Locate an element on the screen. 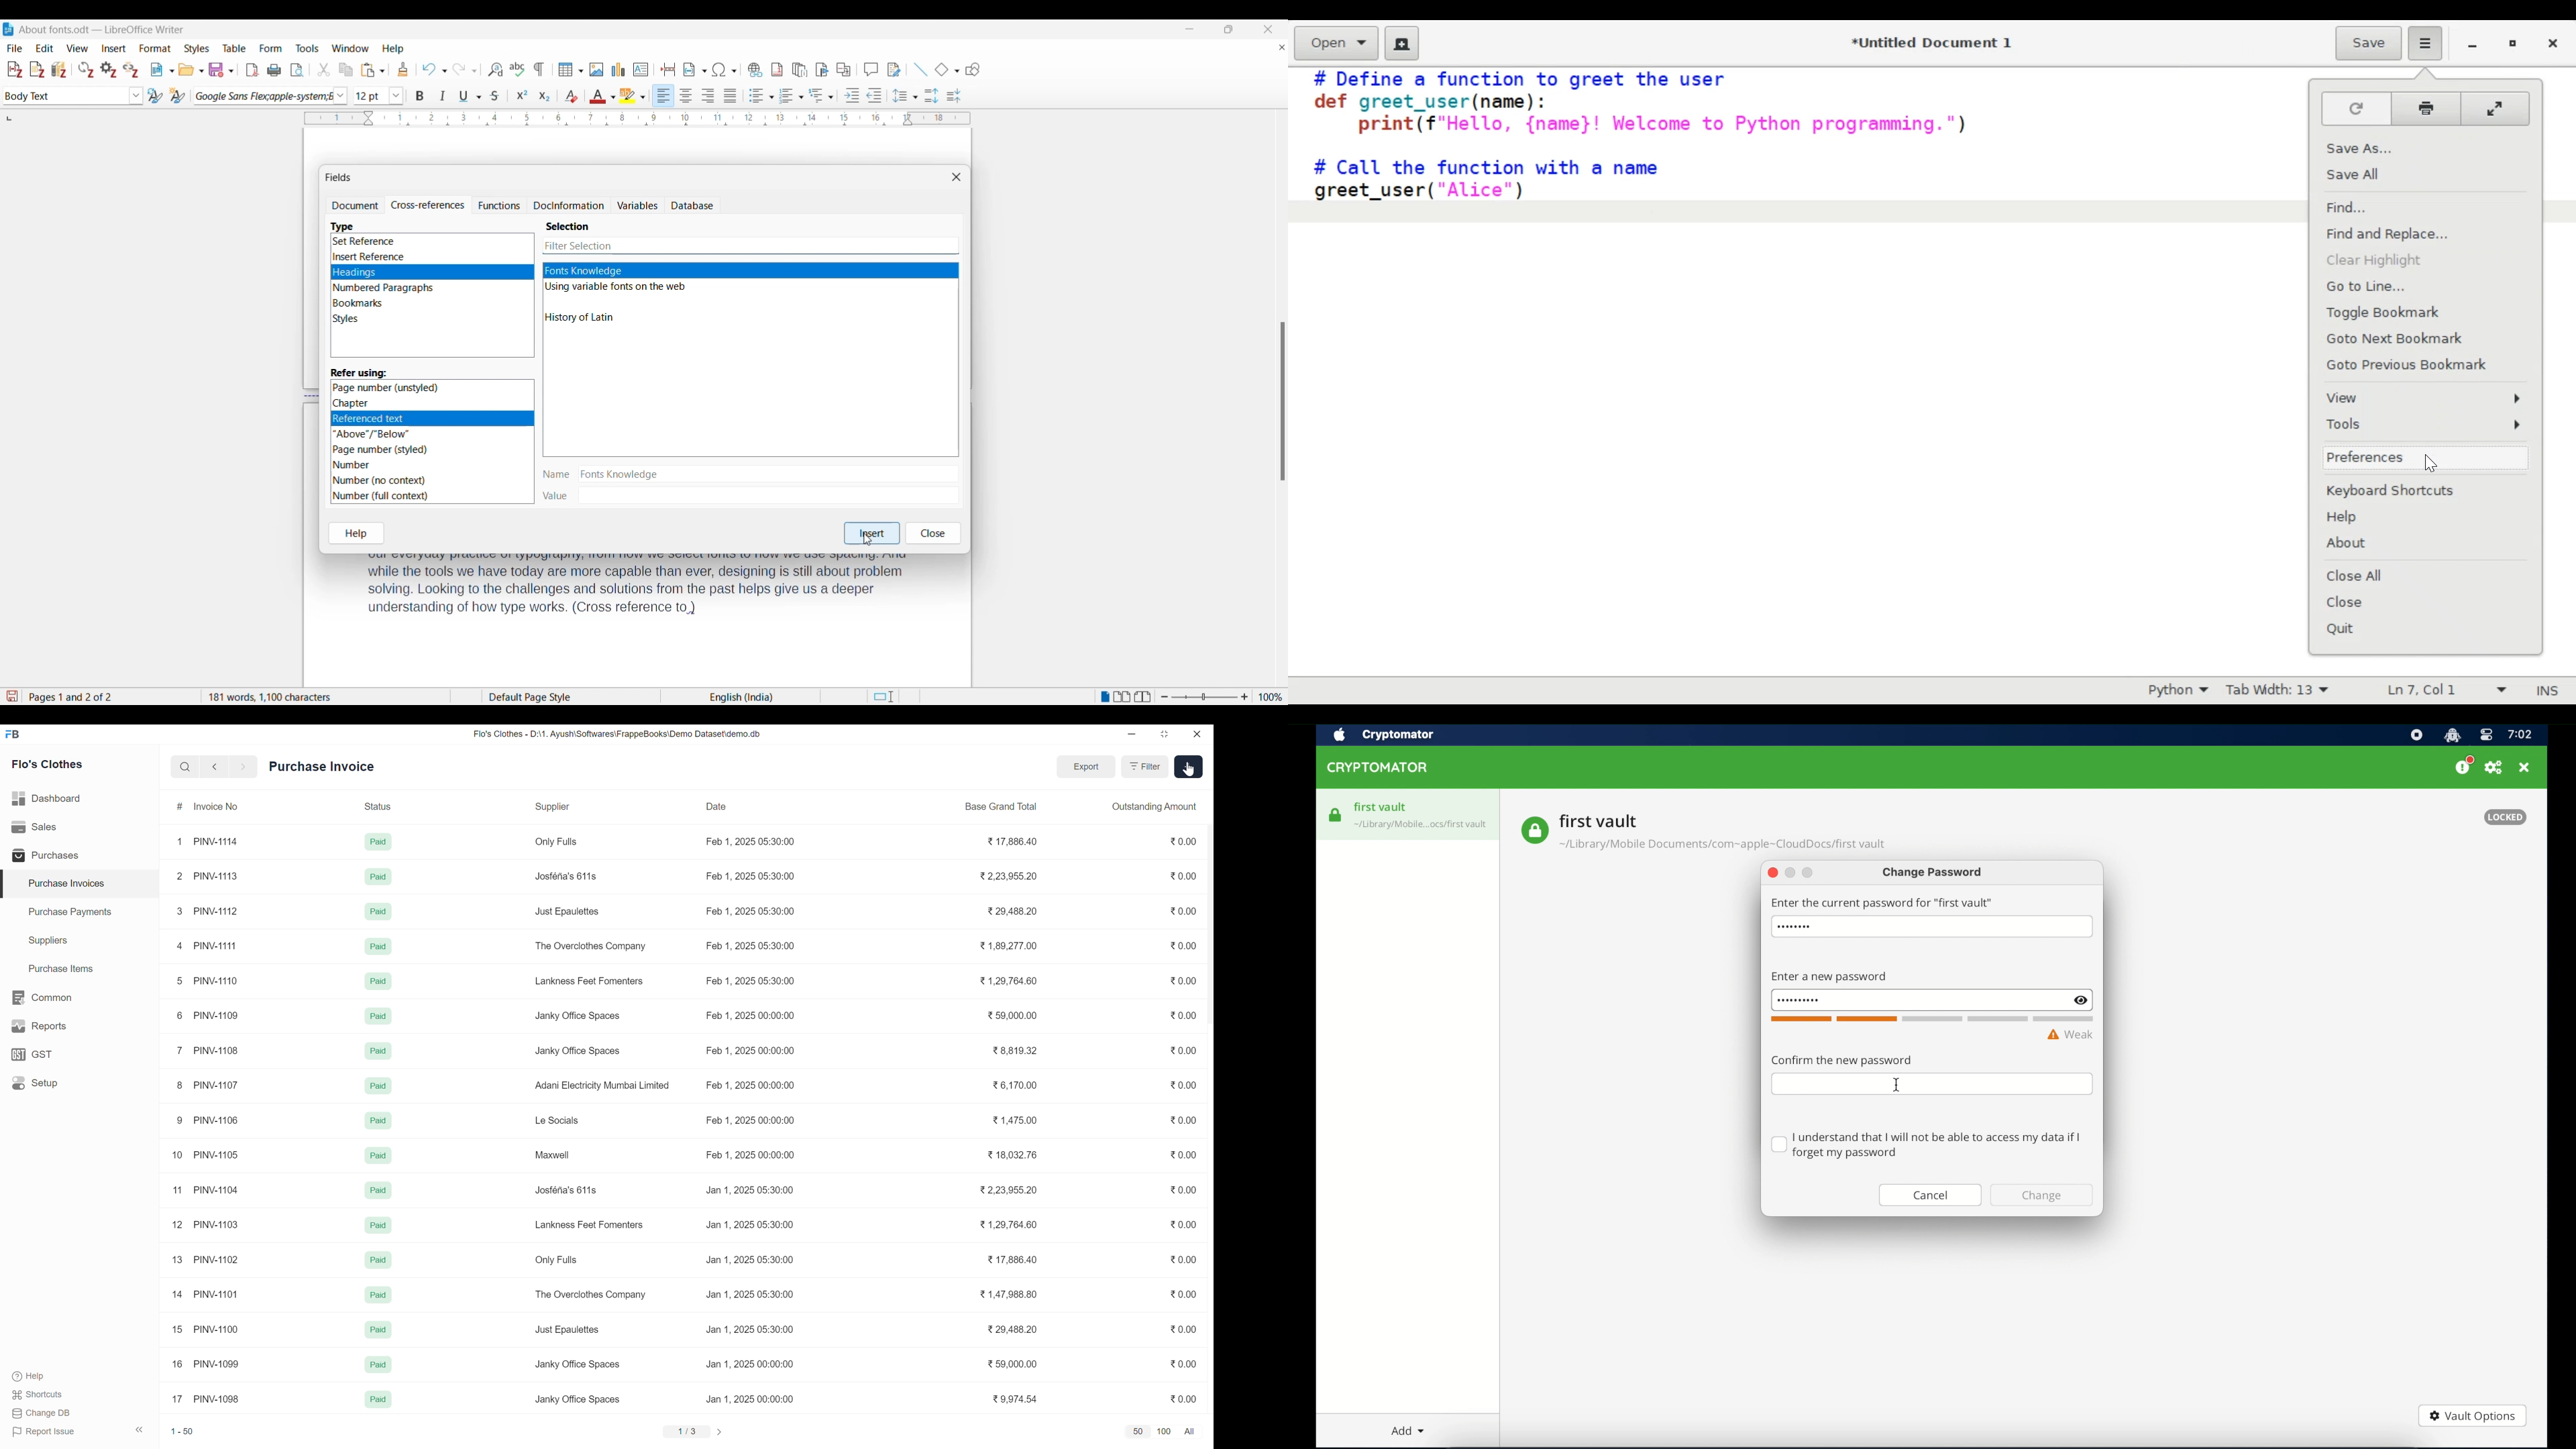 The width and height of the screenshot is (2576, 1456). Feb 1, 2025 05:30:00 is located at coordinates (752, 911).